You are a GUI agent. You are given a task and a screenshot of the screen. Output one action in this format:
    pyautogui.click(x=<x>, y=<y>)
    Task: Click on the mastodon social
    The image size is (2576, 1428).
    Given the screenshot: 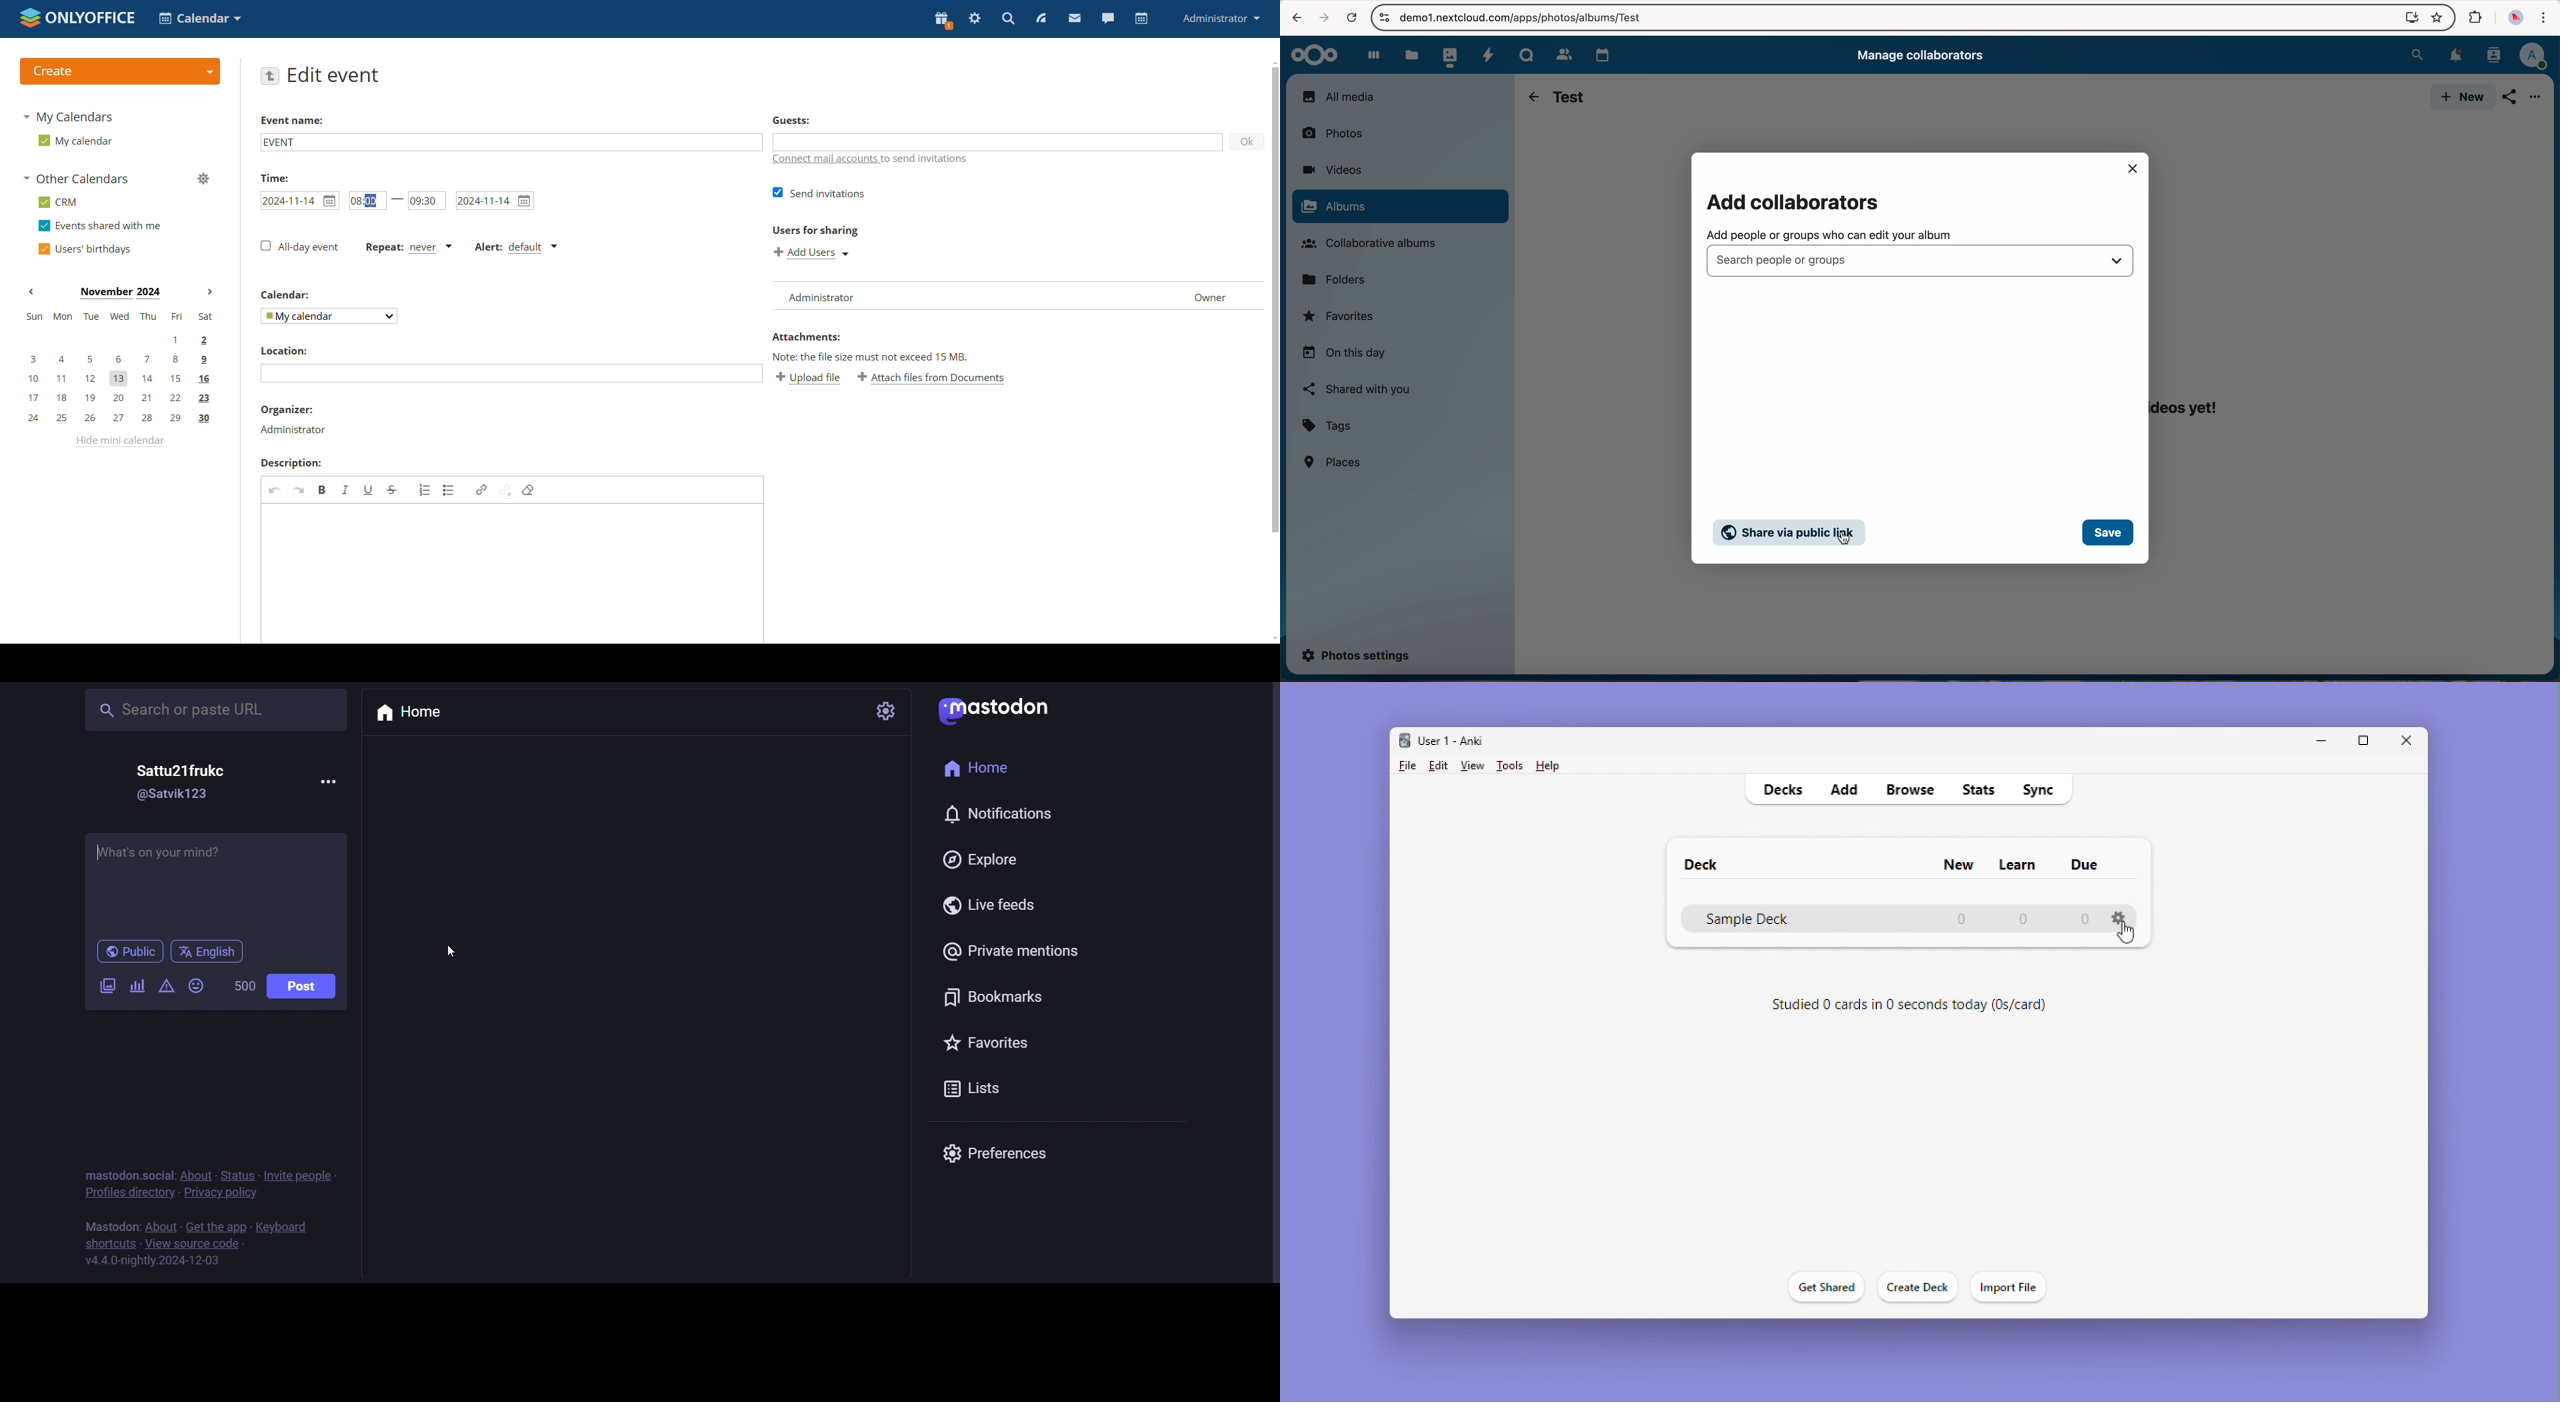 What is the action you would take?
    pyautogui.click(x=123, y=1173)
    